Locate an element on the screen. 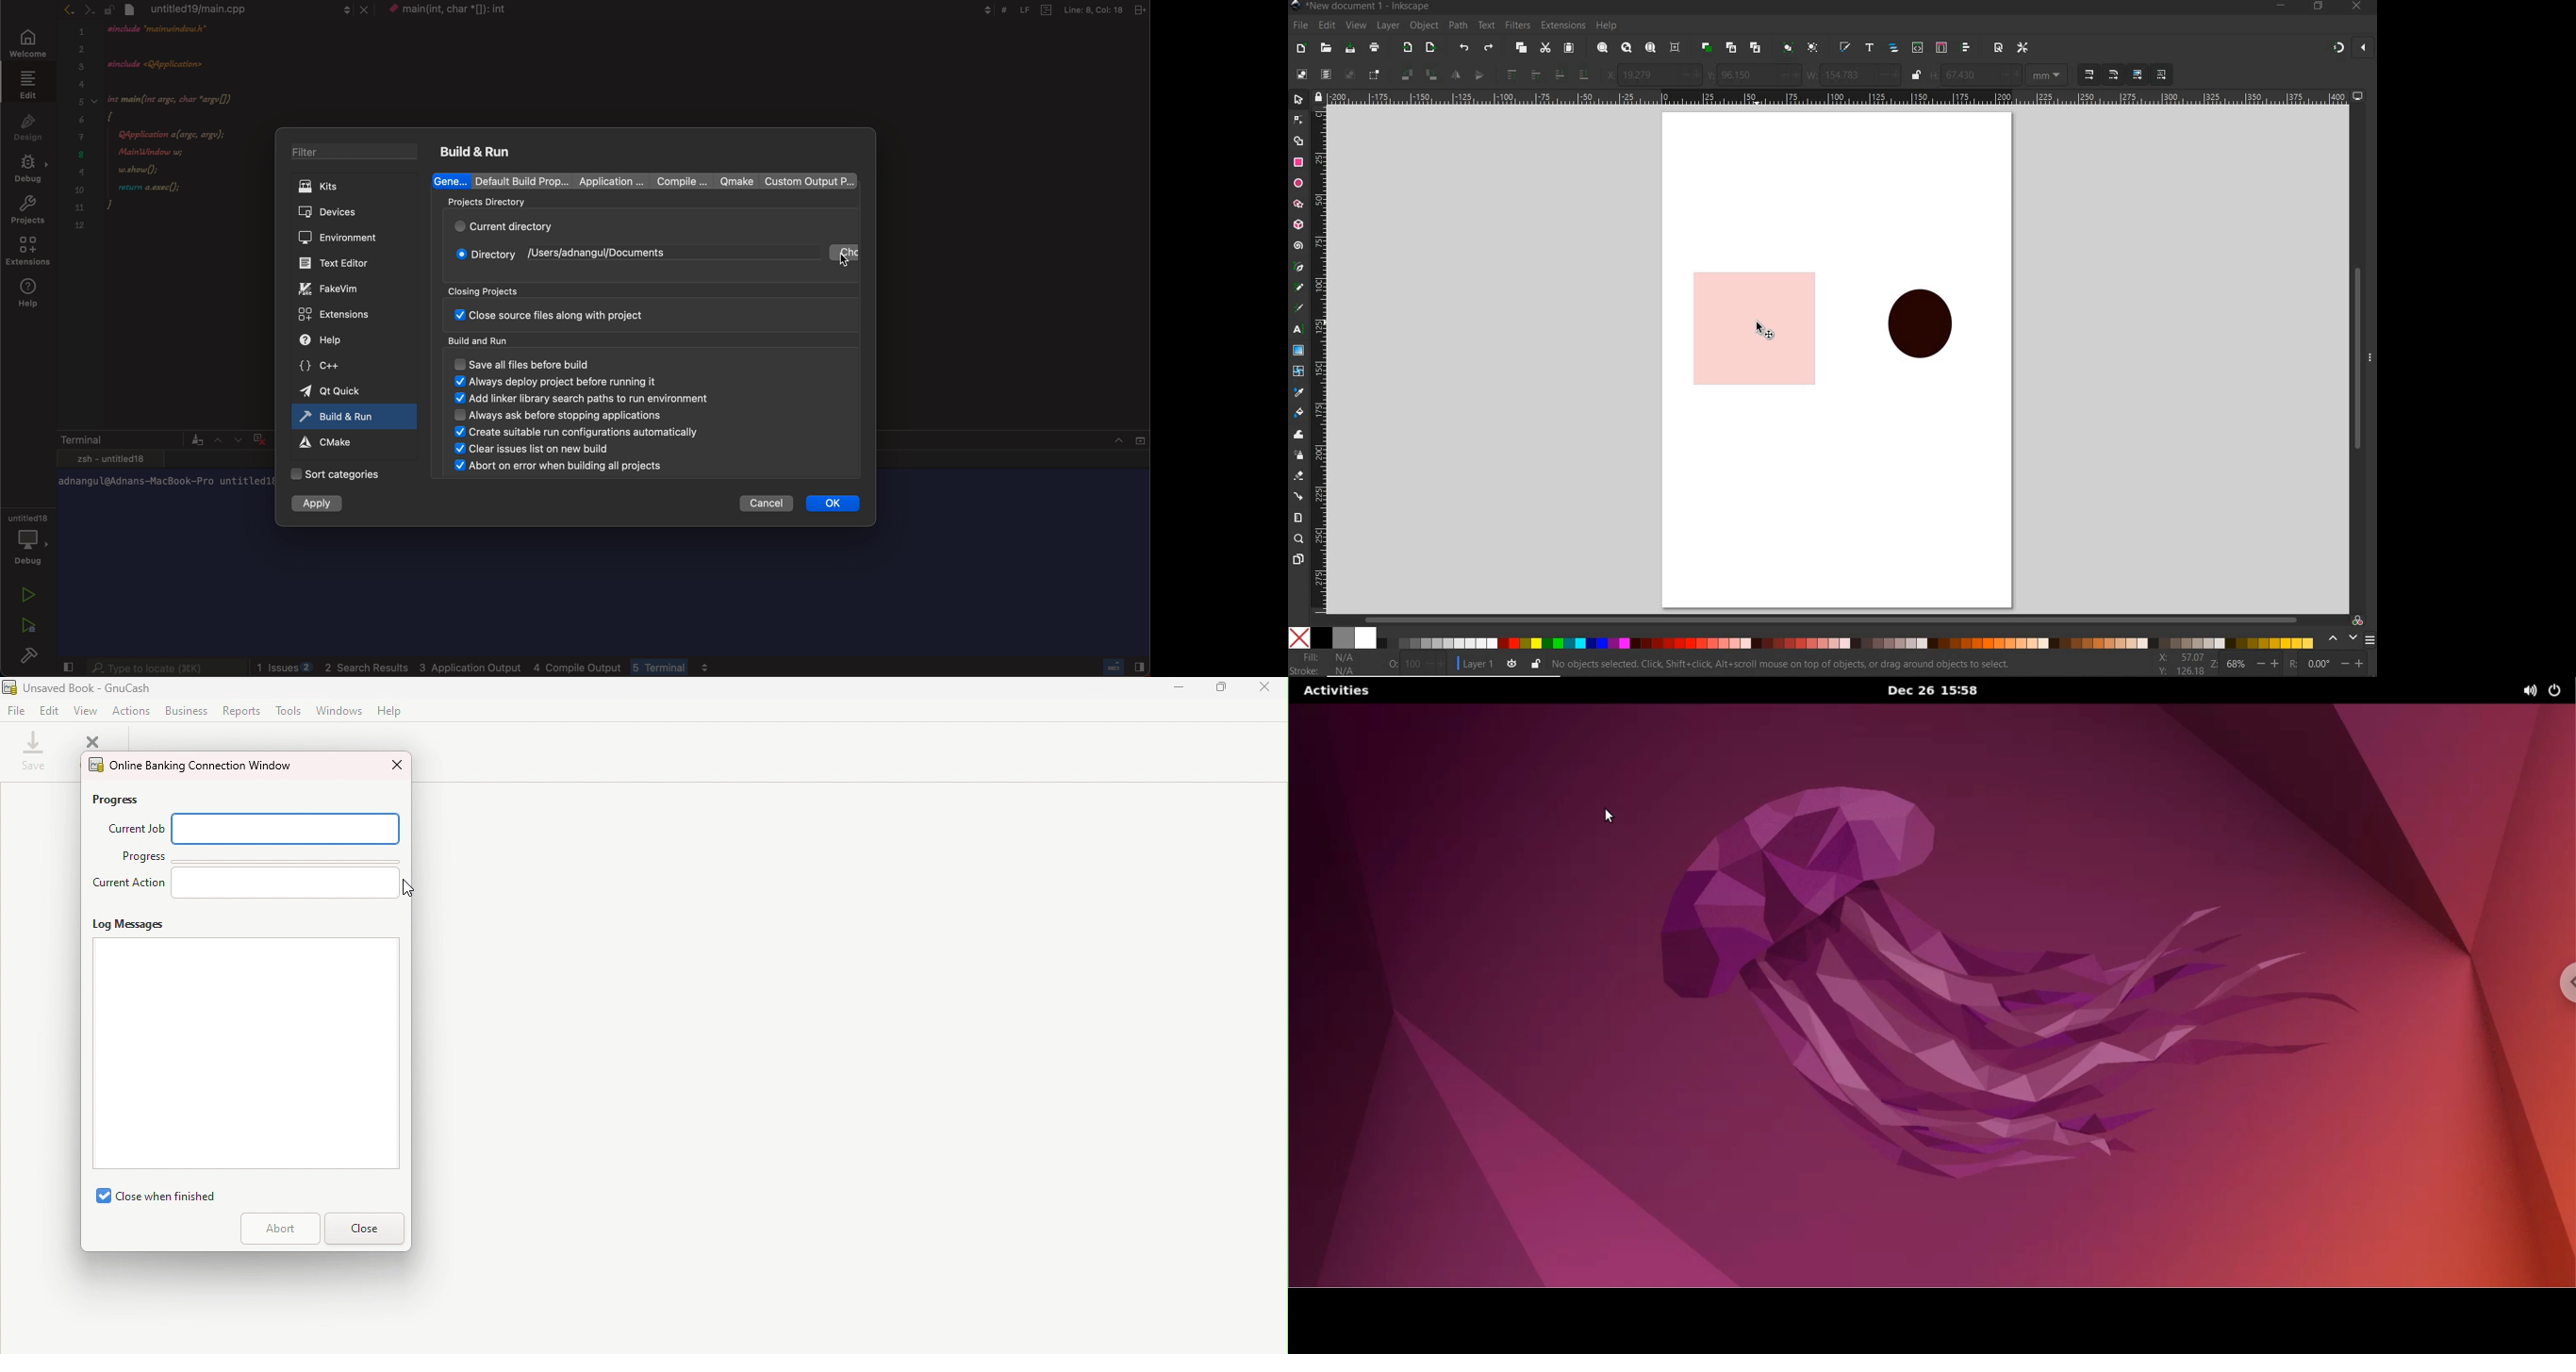  abort on error is located at coordinates (554, 467).